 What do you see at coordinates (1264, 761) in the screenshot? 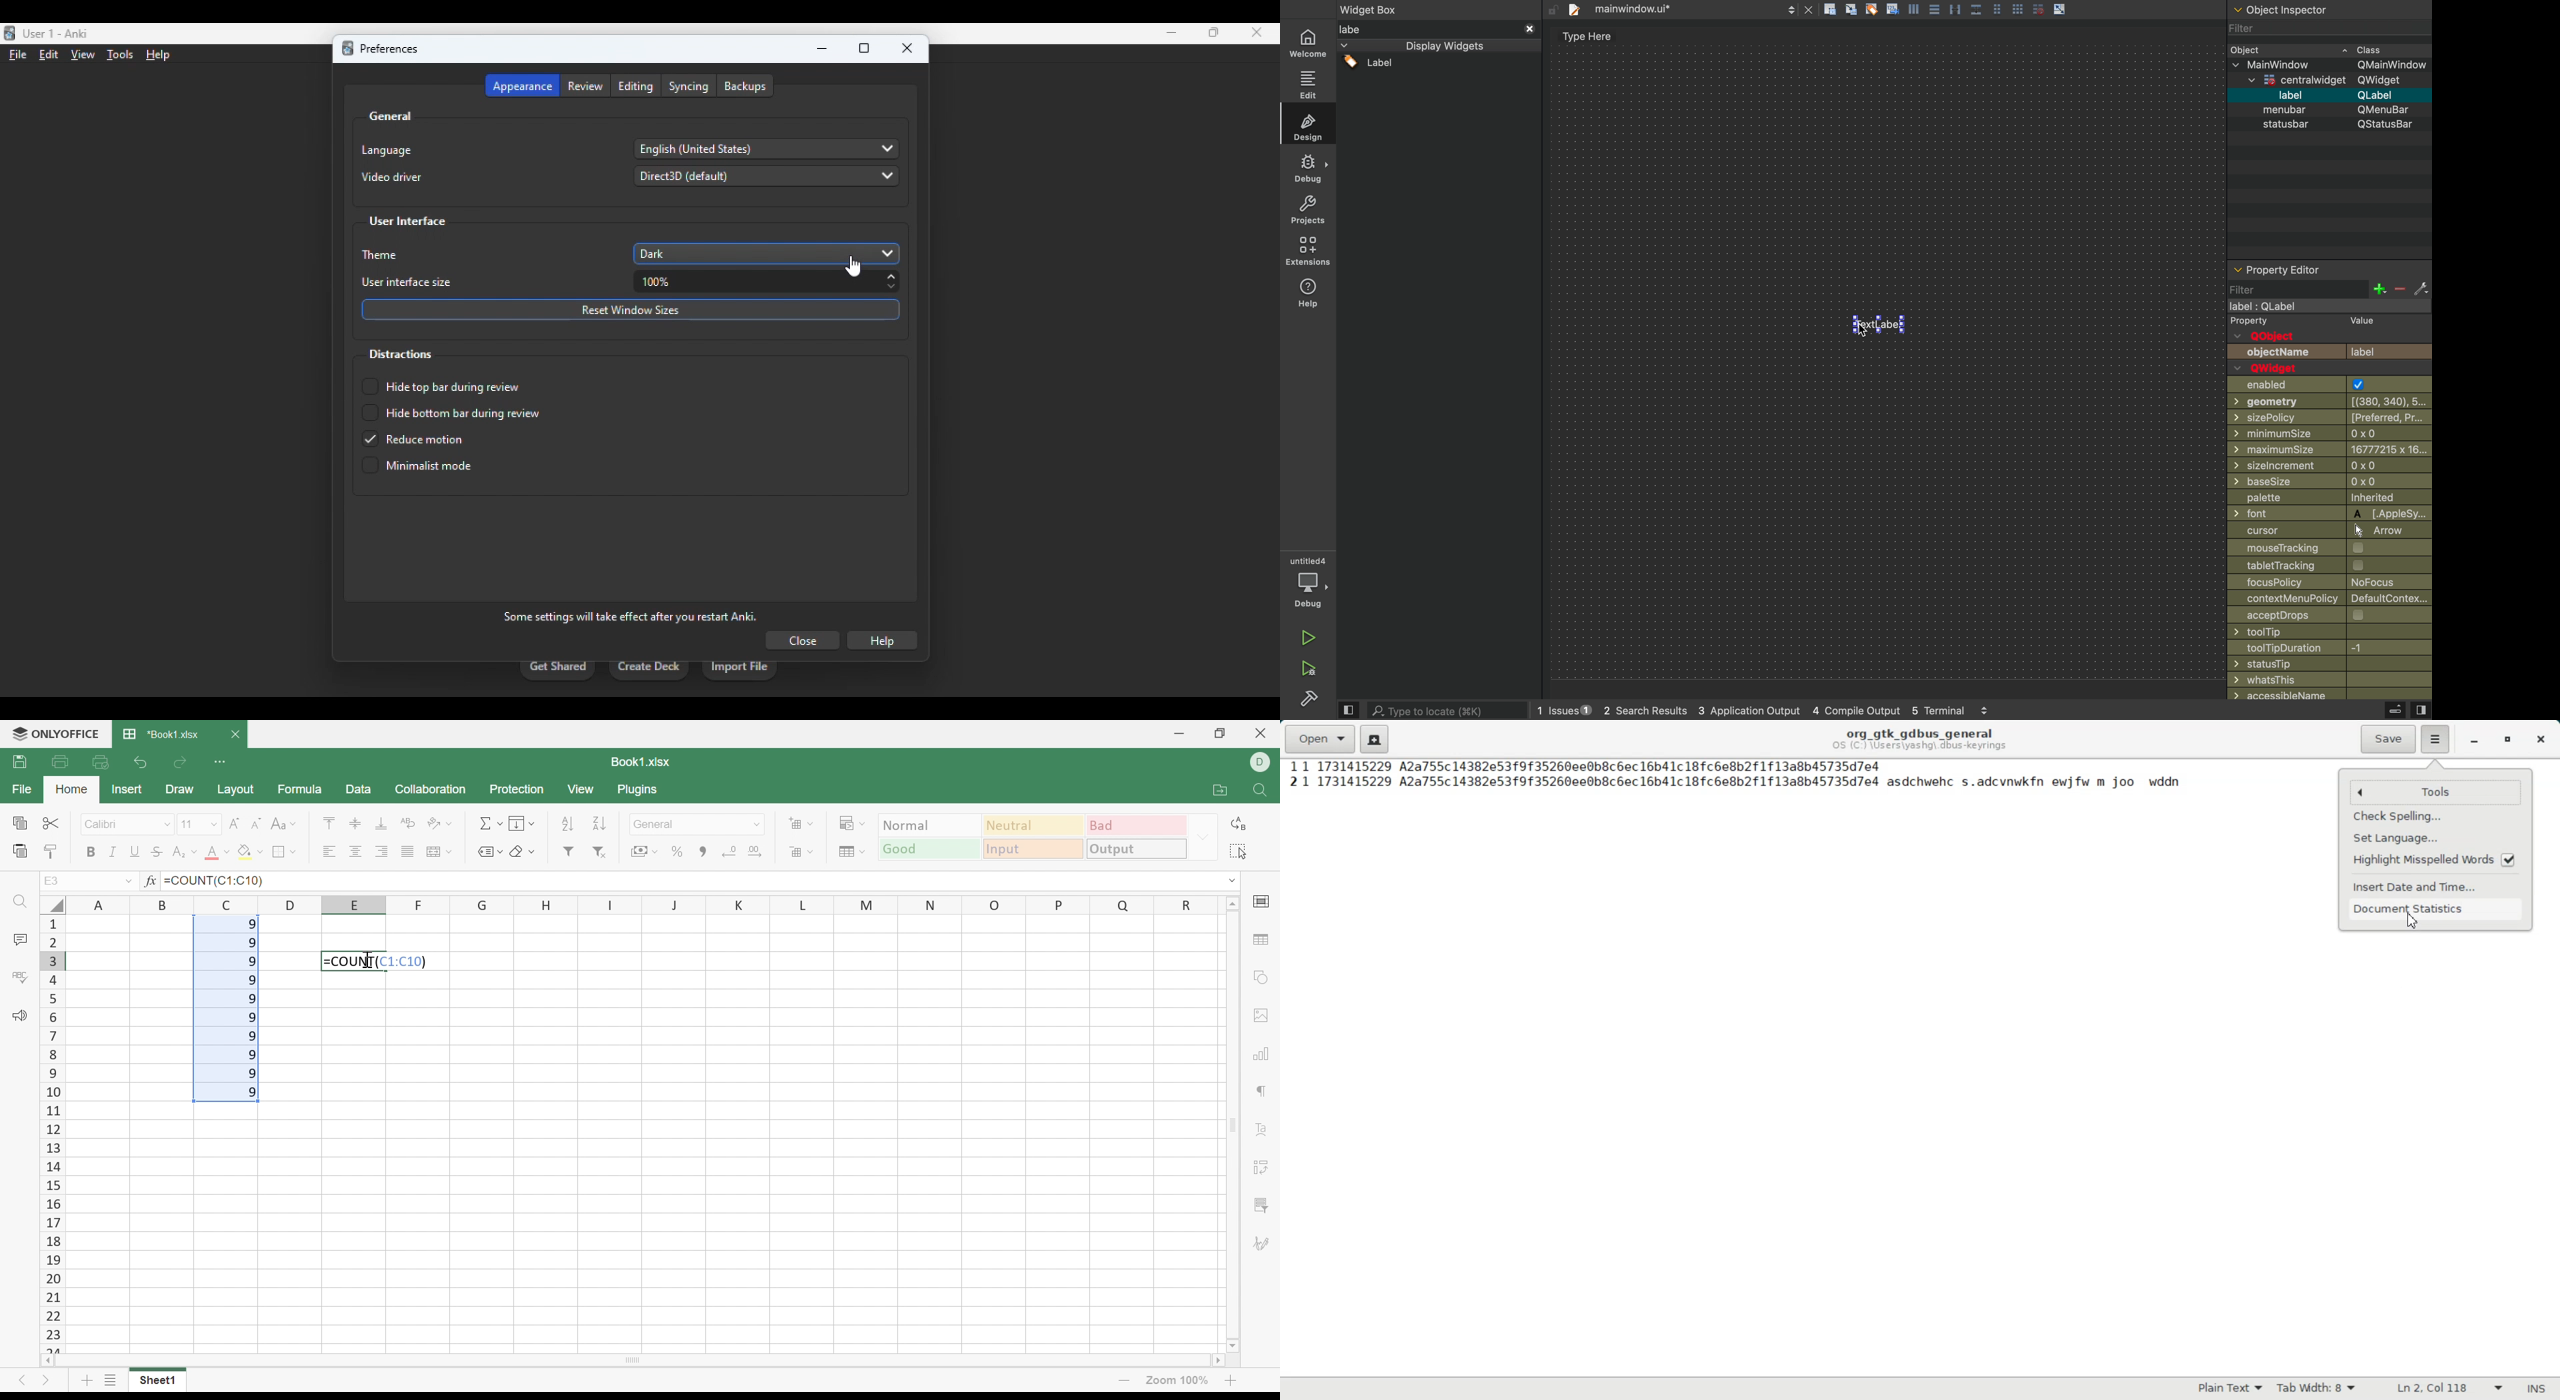
I see `DELL` at bounding box center [1264, 761].